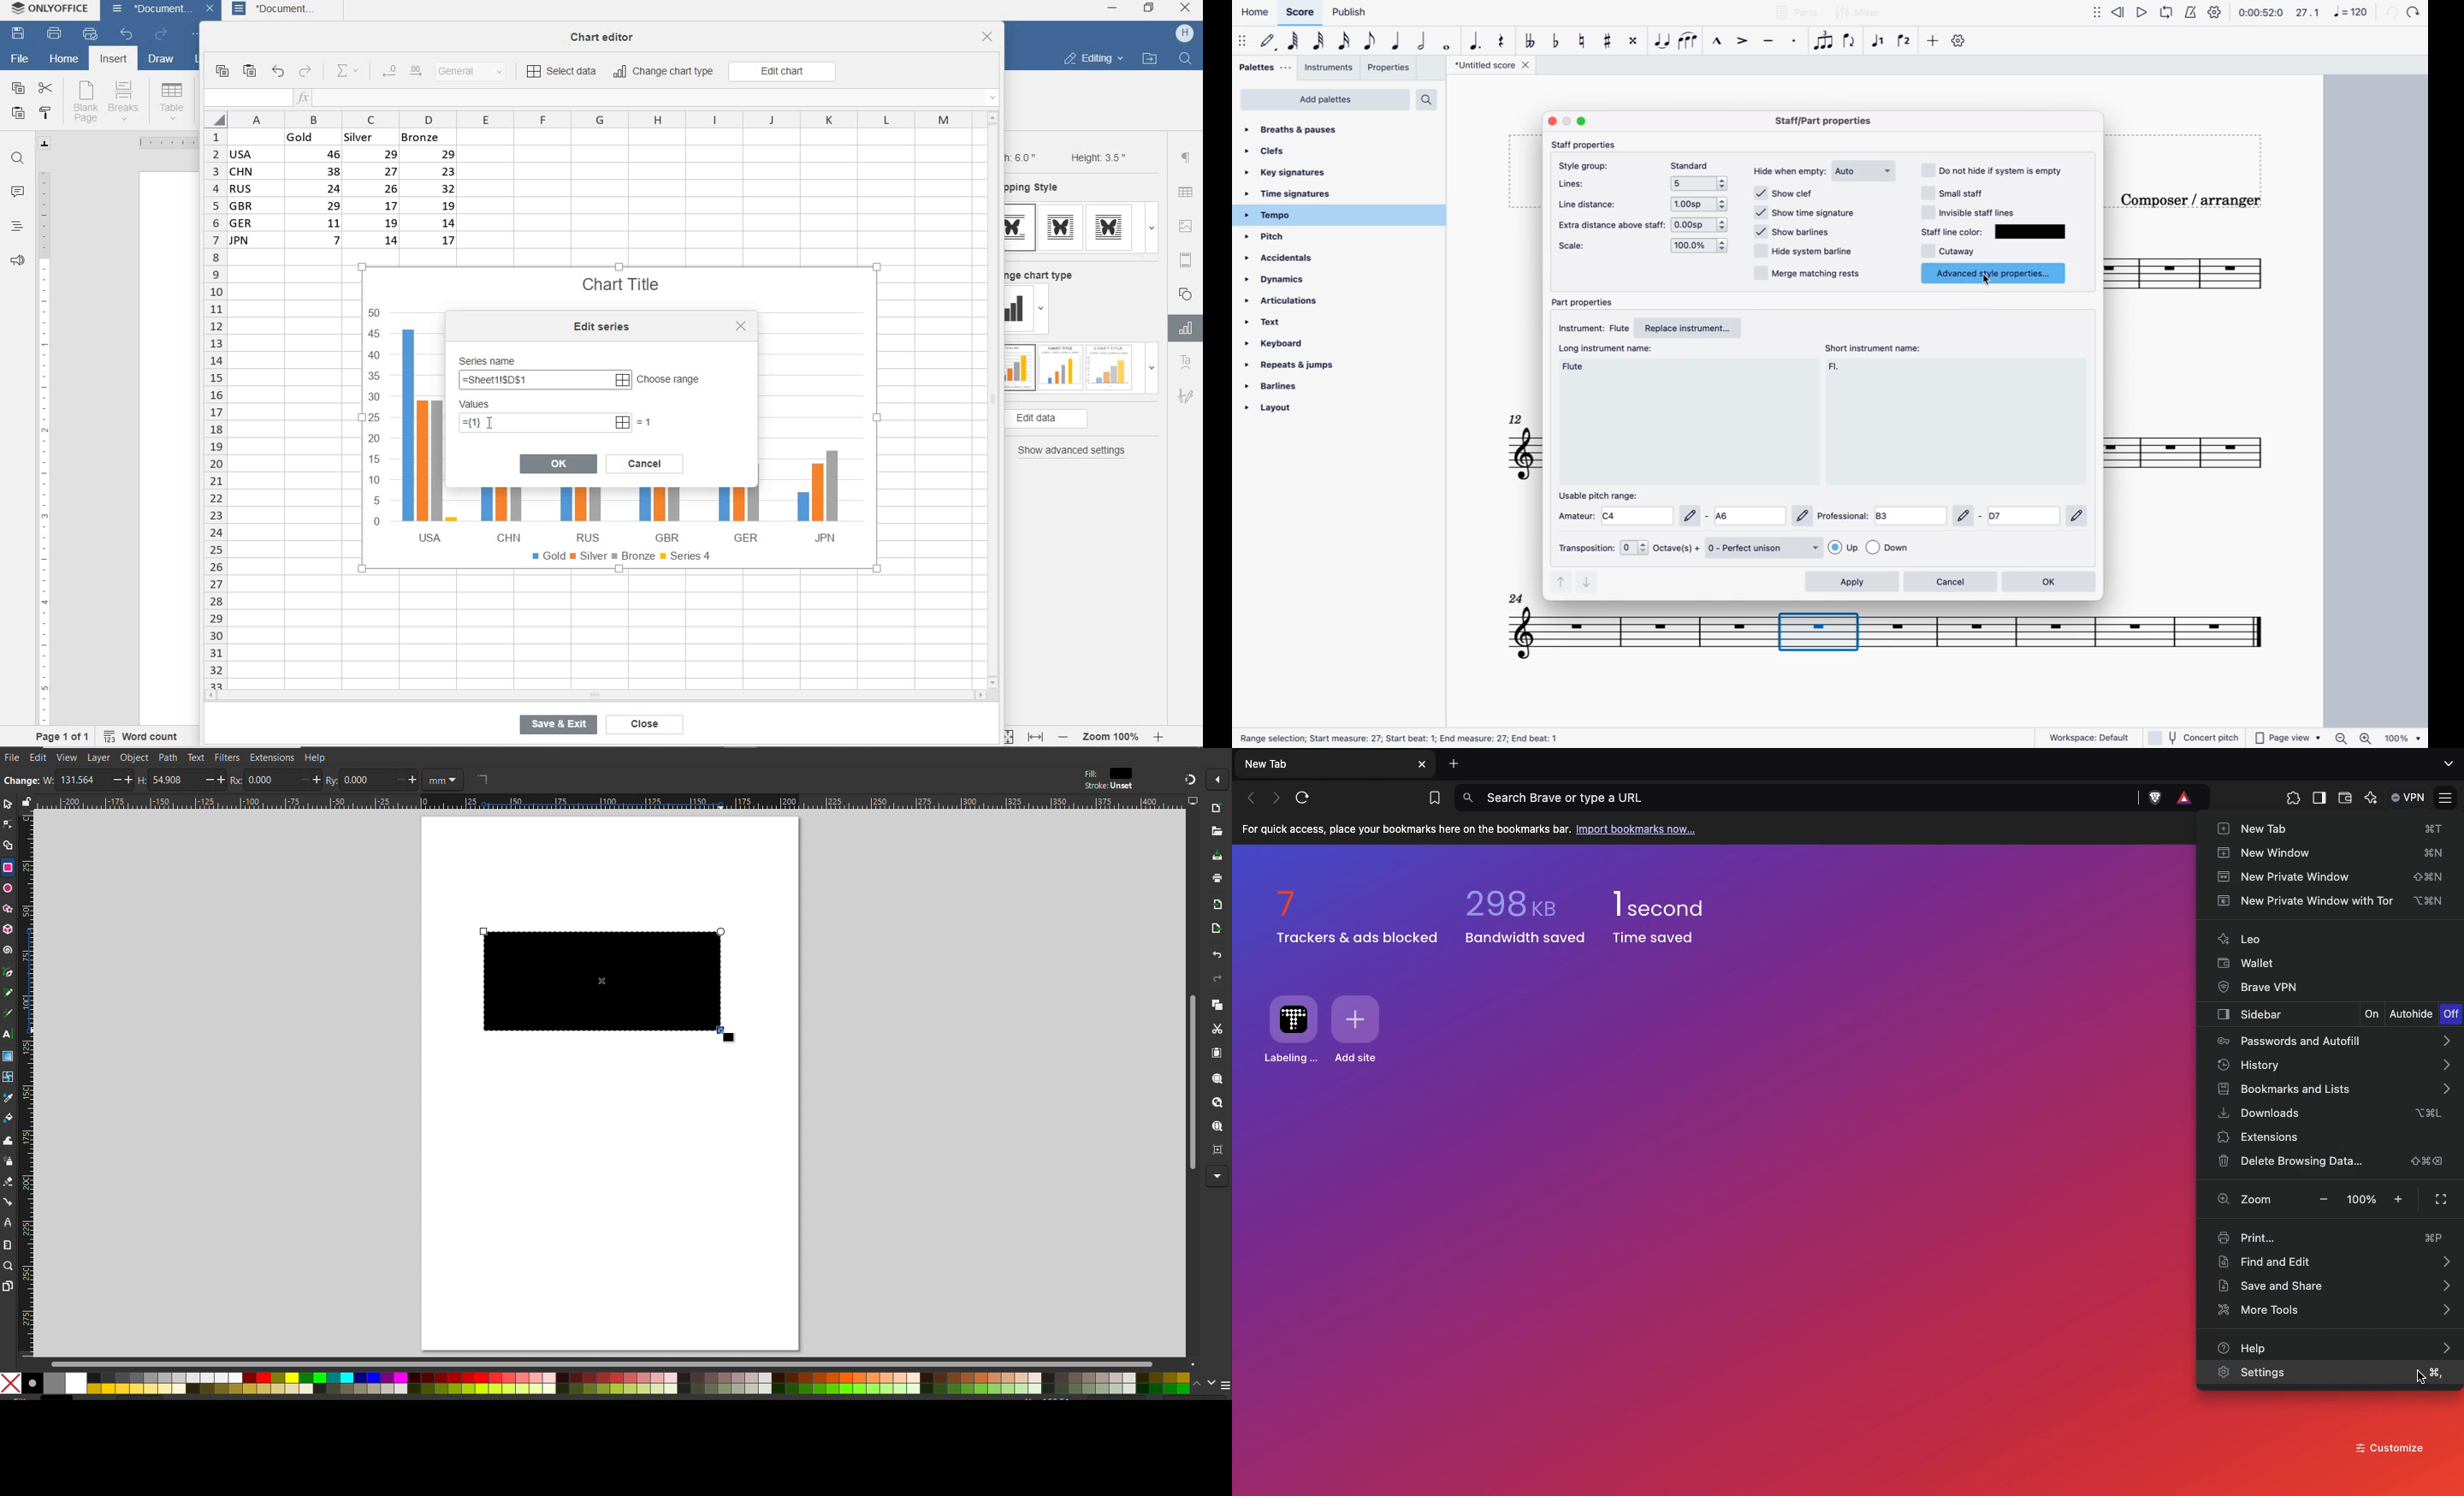  I want to click on New private window with Tor, so click(2328, 899).